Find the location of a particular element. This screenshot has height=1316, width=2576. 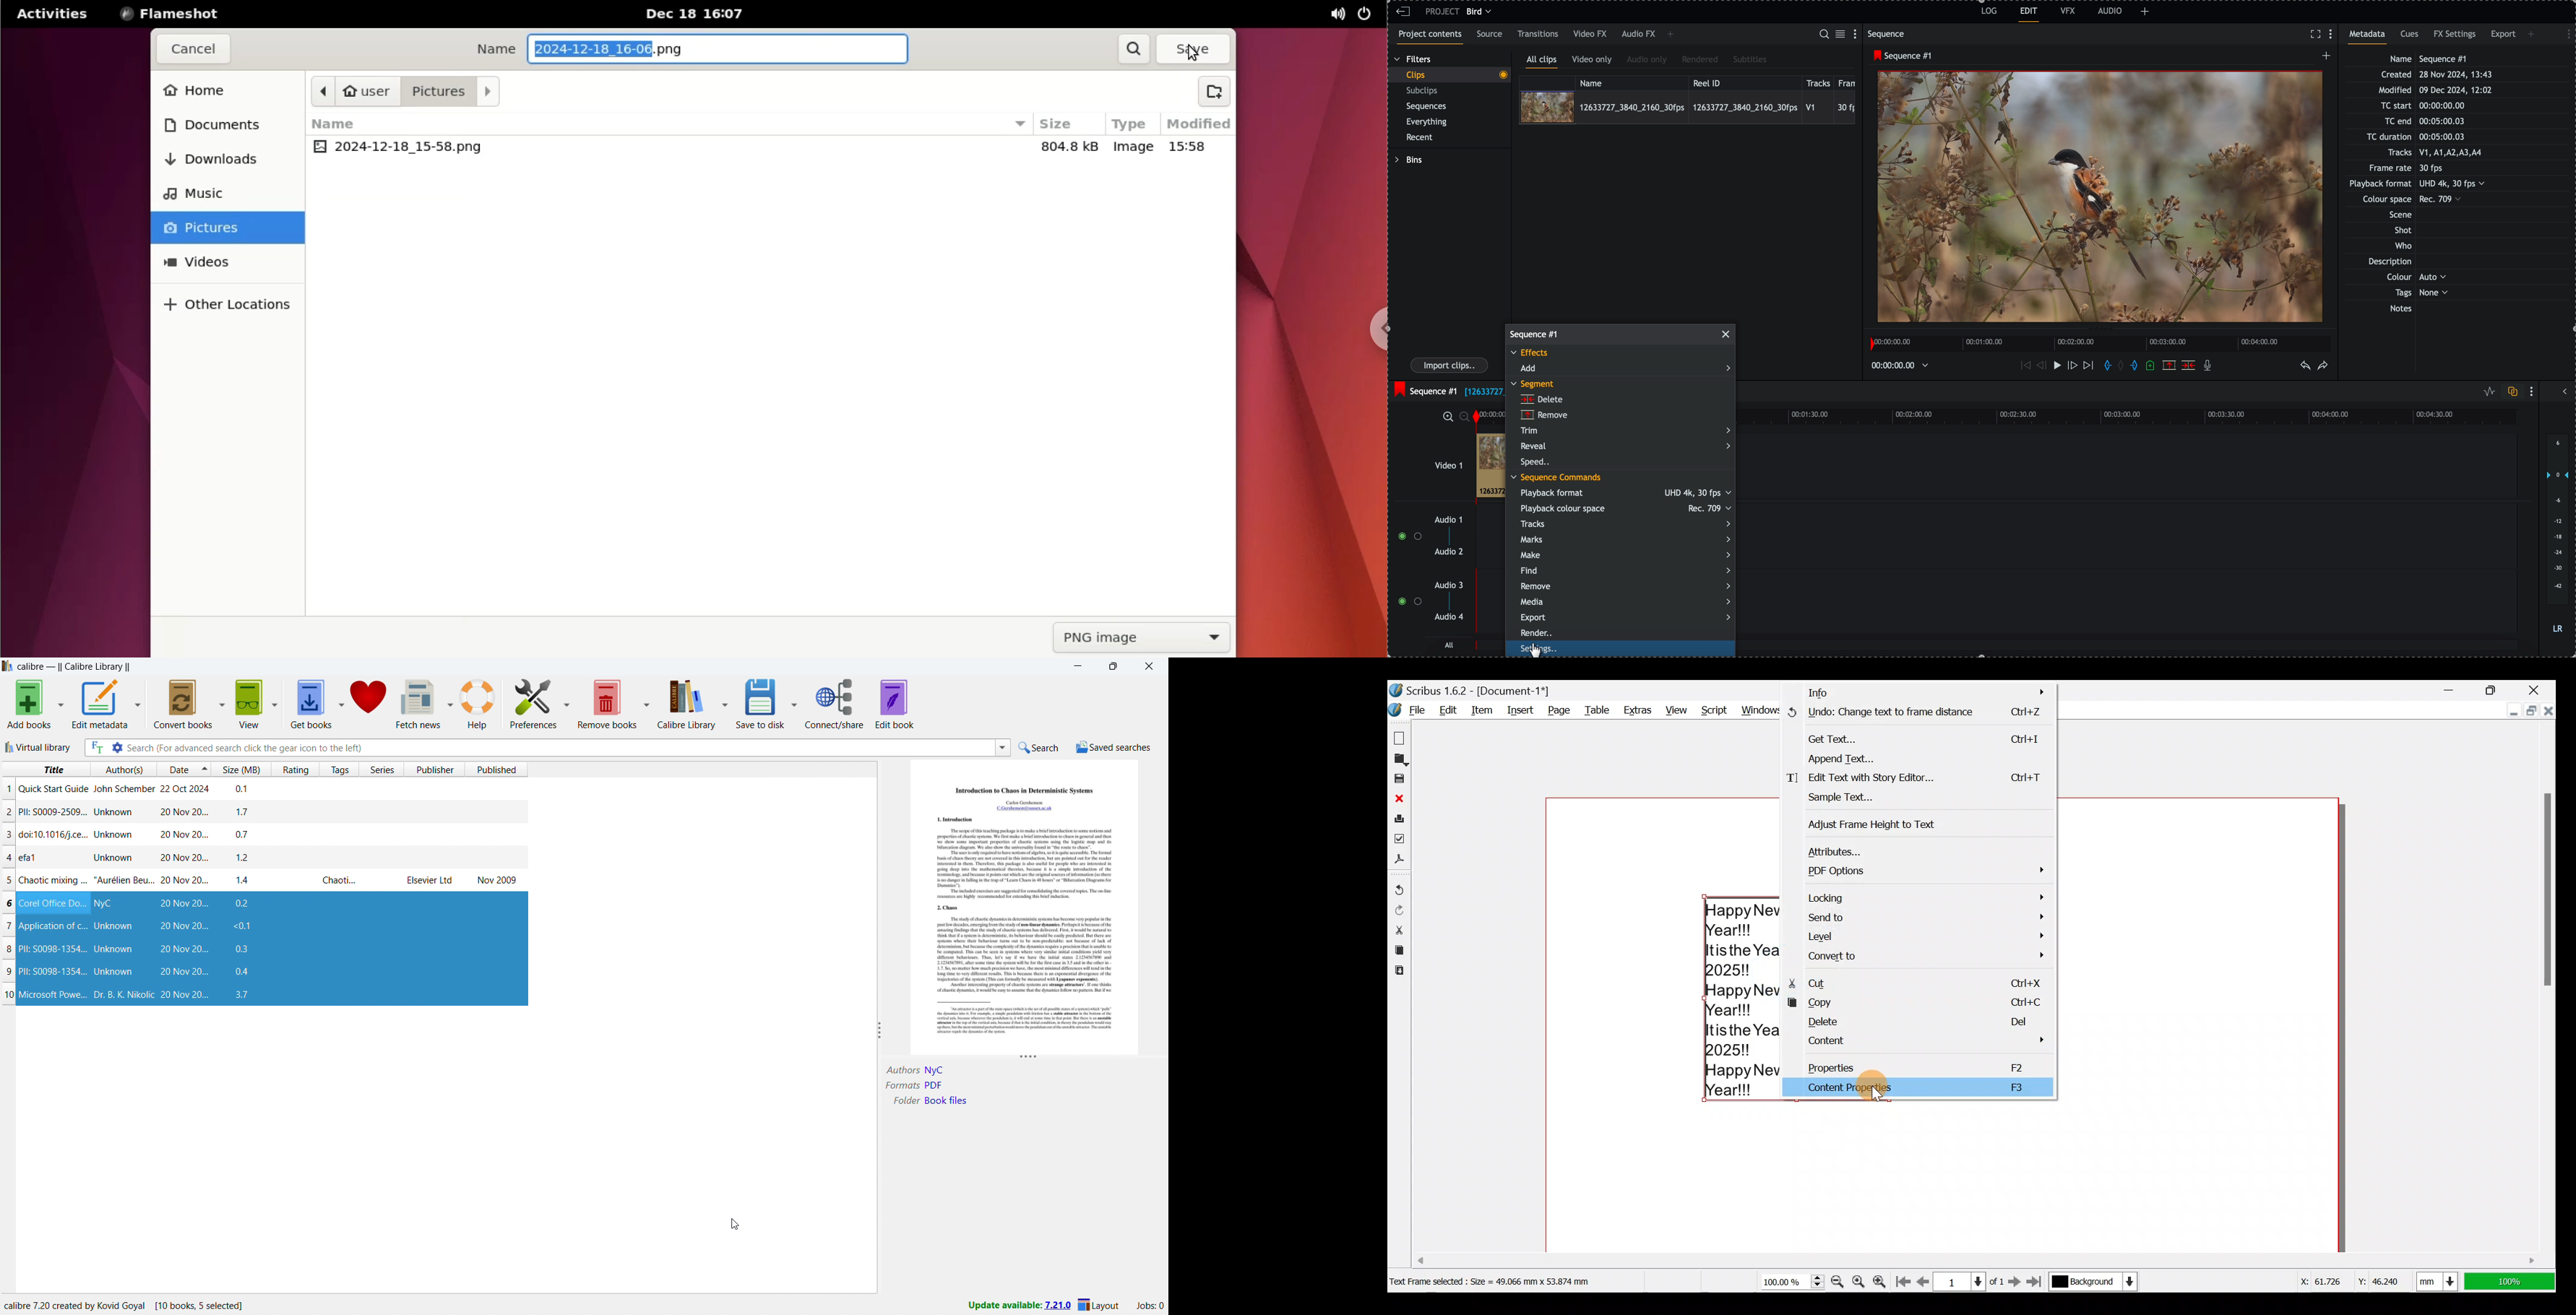

cues is located at coordinates (2410, 37).